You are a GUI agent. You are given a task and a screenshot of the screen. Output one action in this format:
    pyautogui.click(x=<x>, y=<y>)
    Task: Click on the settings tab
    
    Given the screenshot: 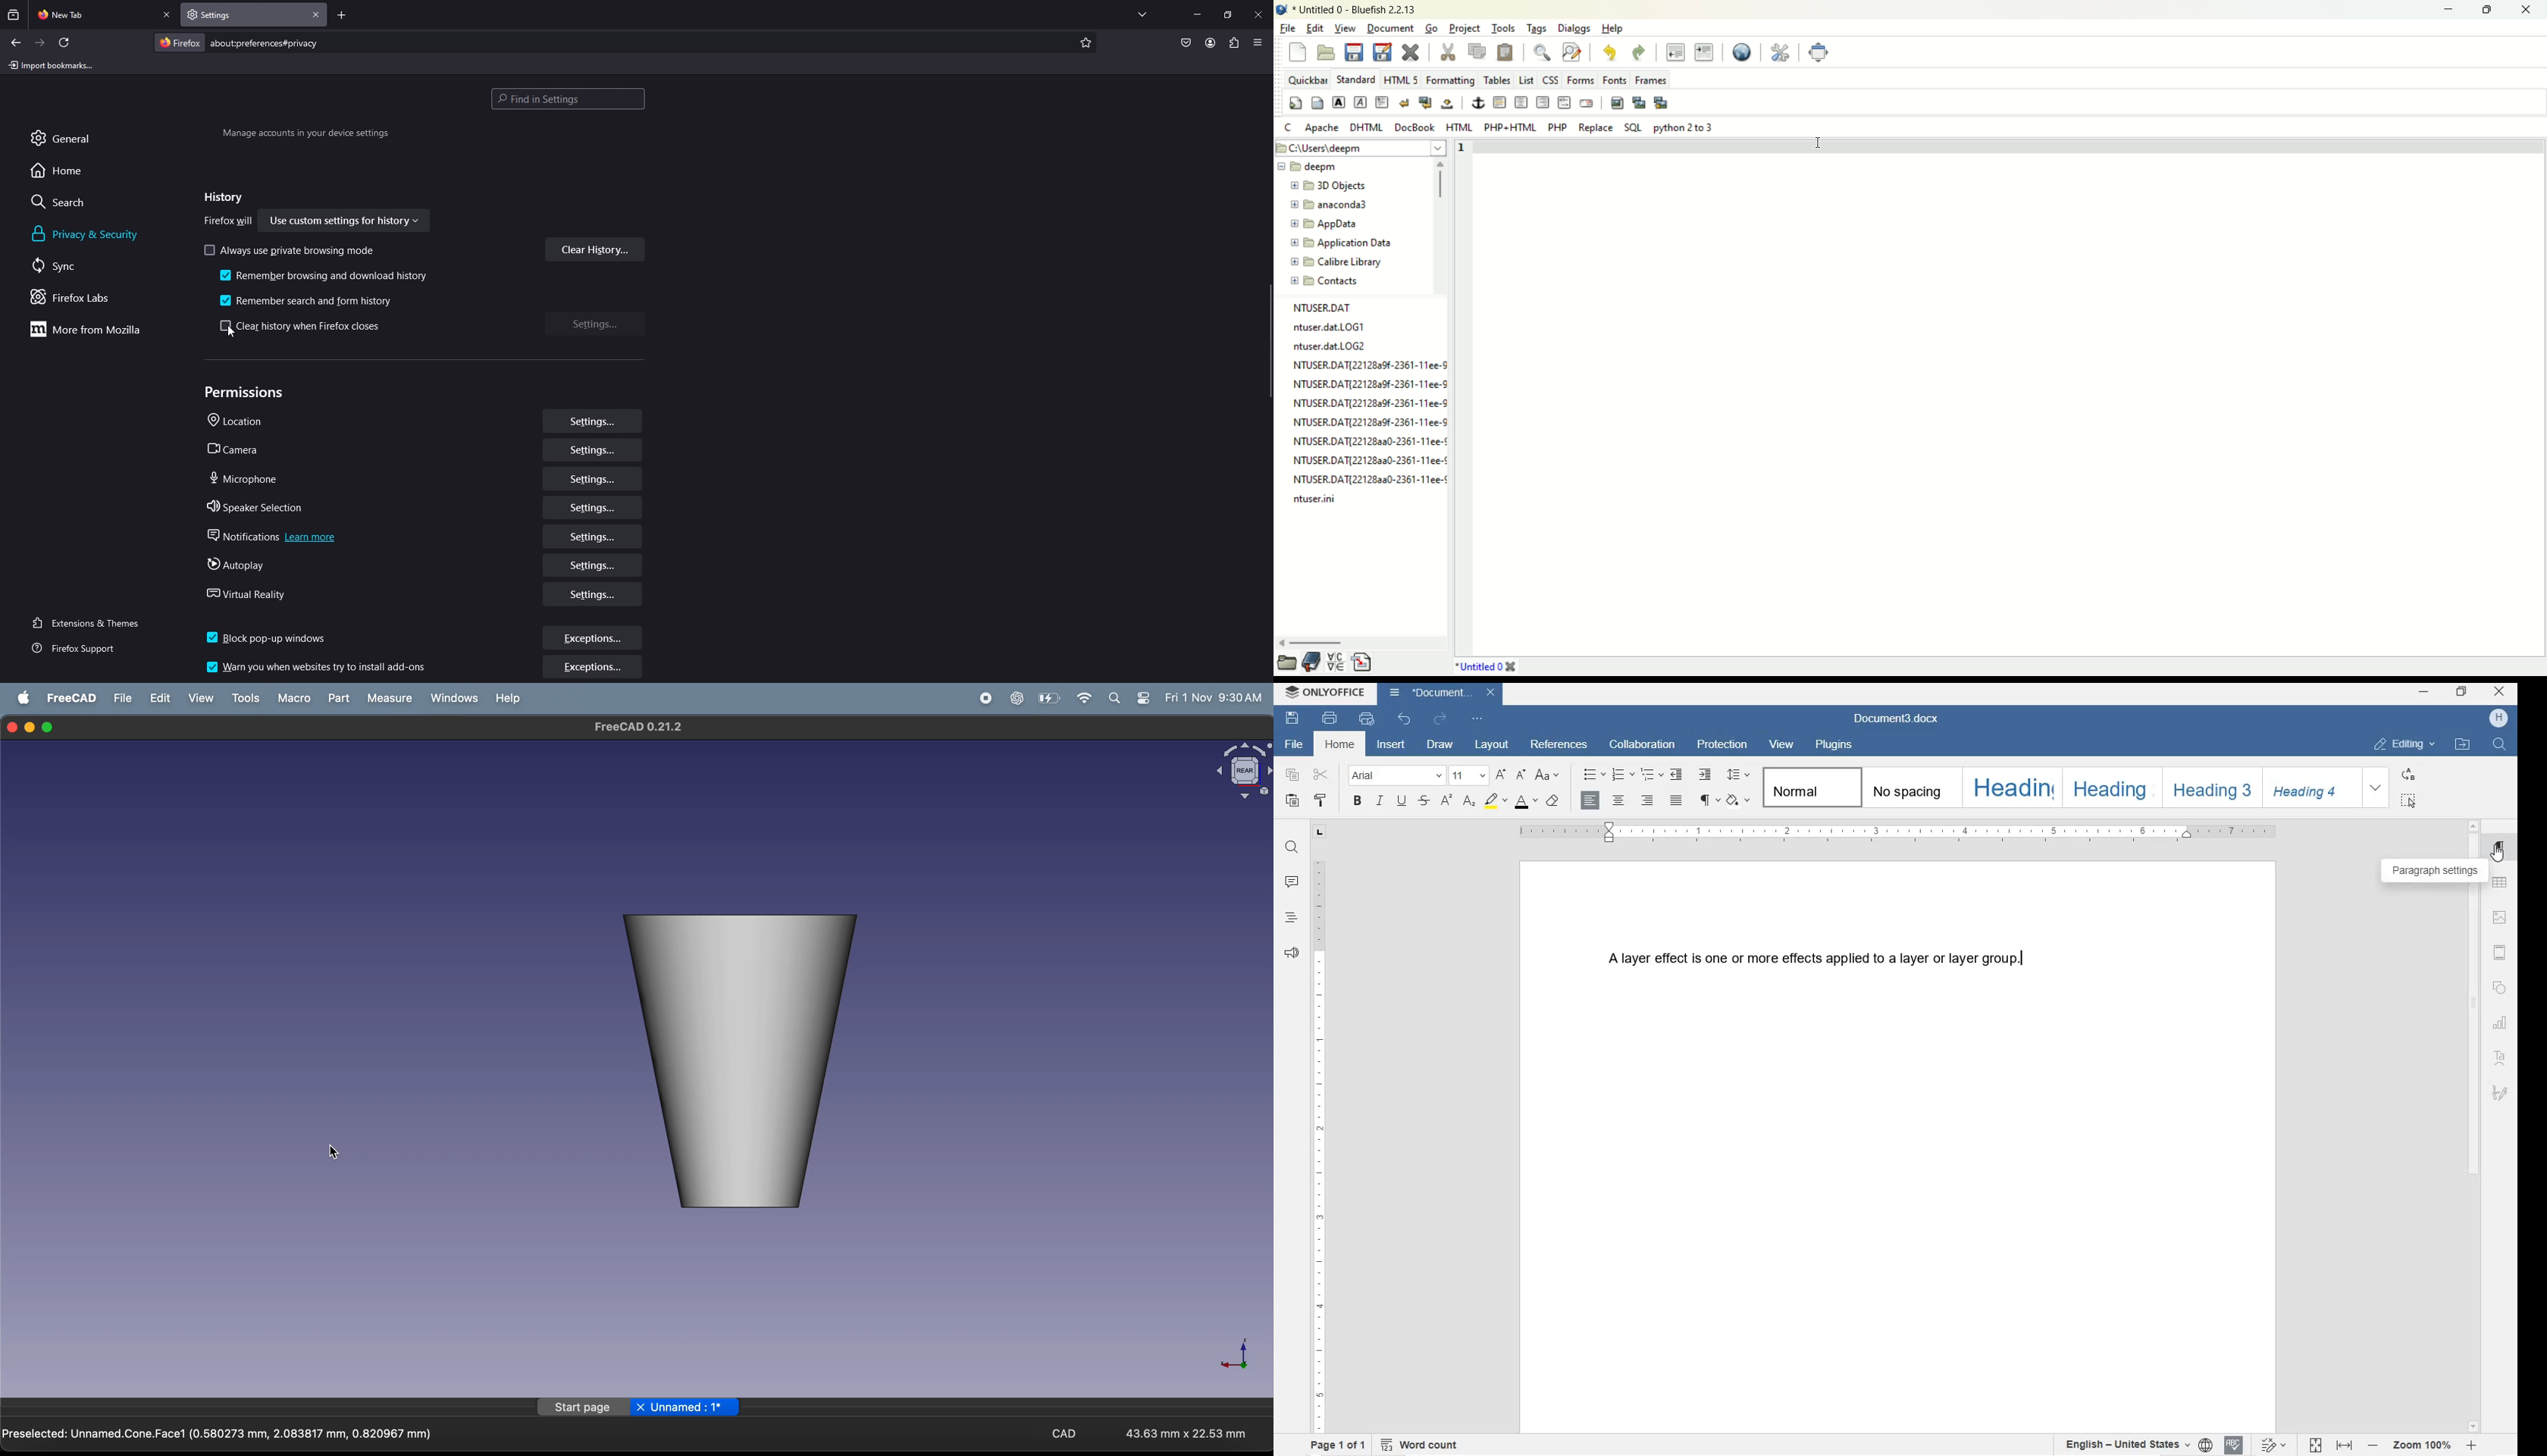 What is the action you would take?
    pyautogui.click(x=227, y=14)
    